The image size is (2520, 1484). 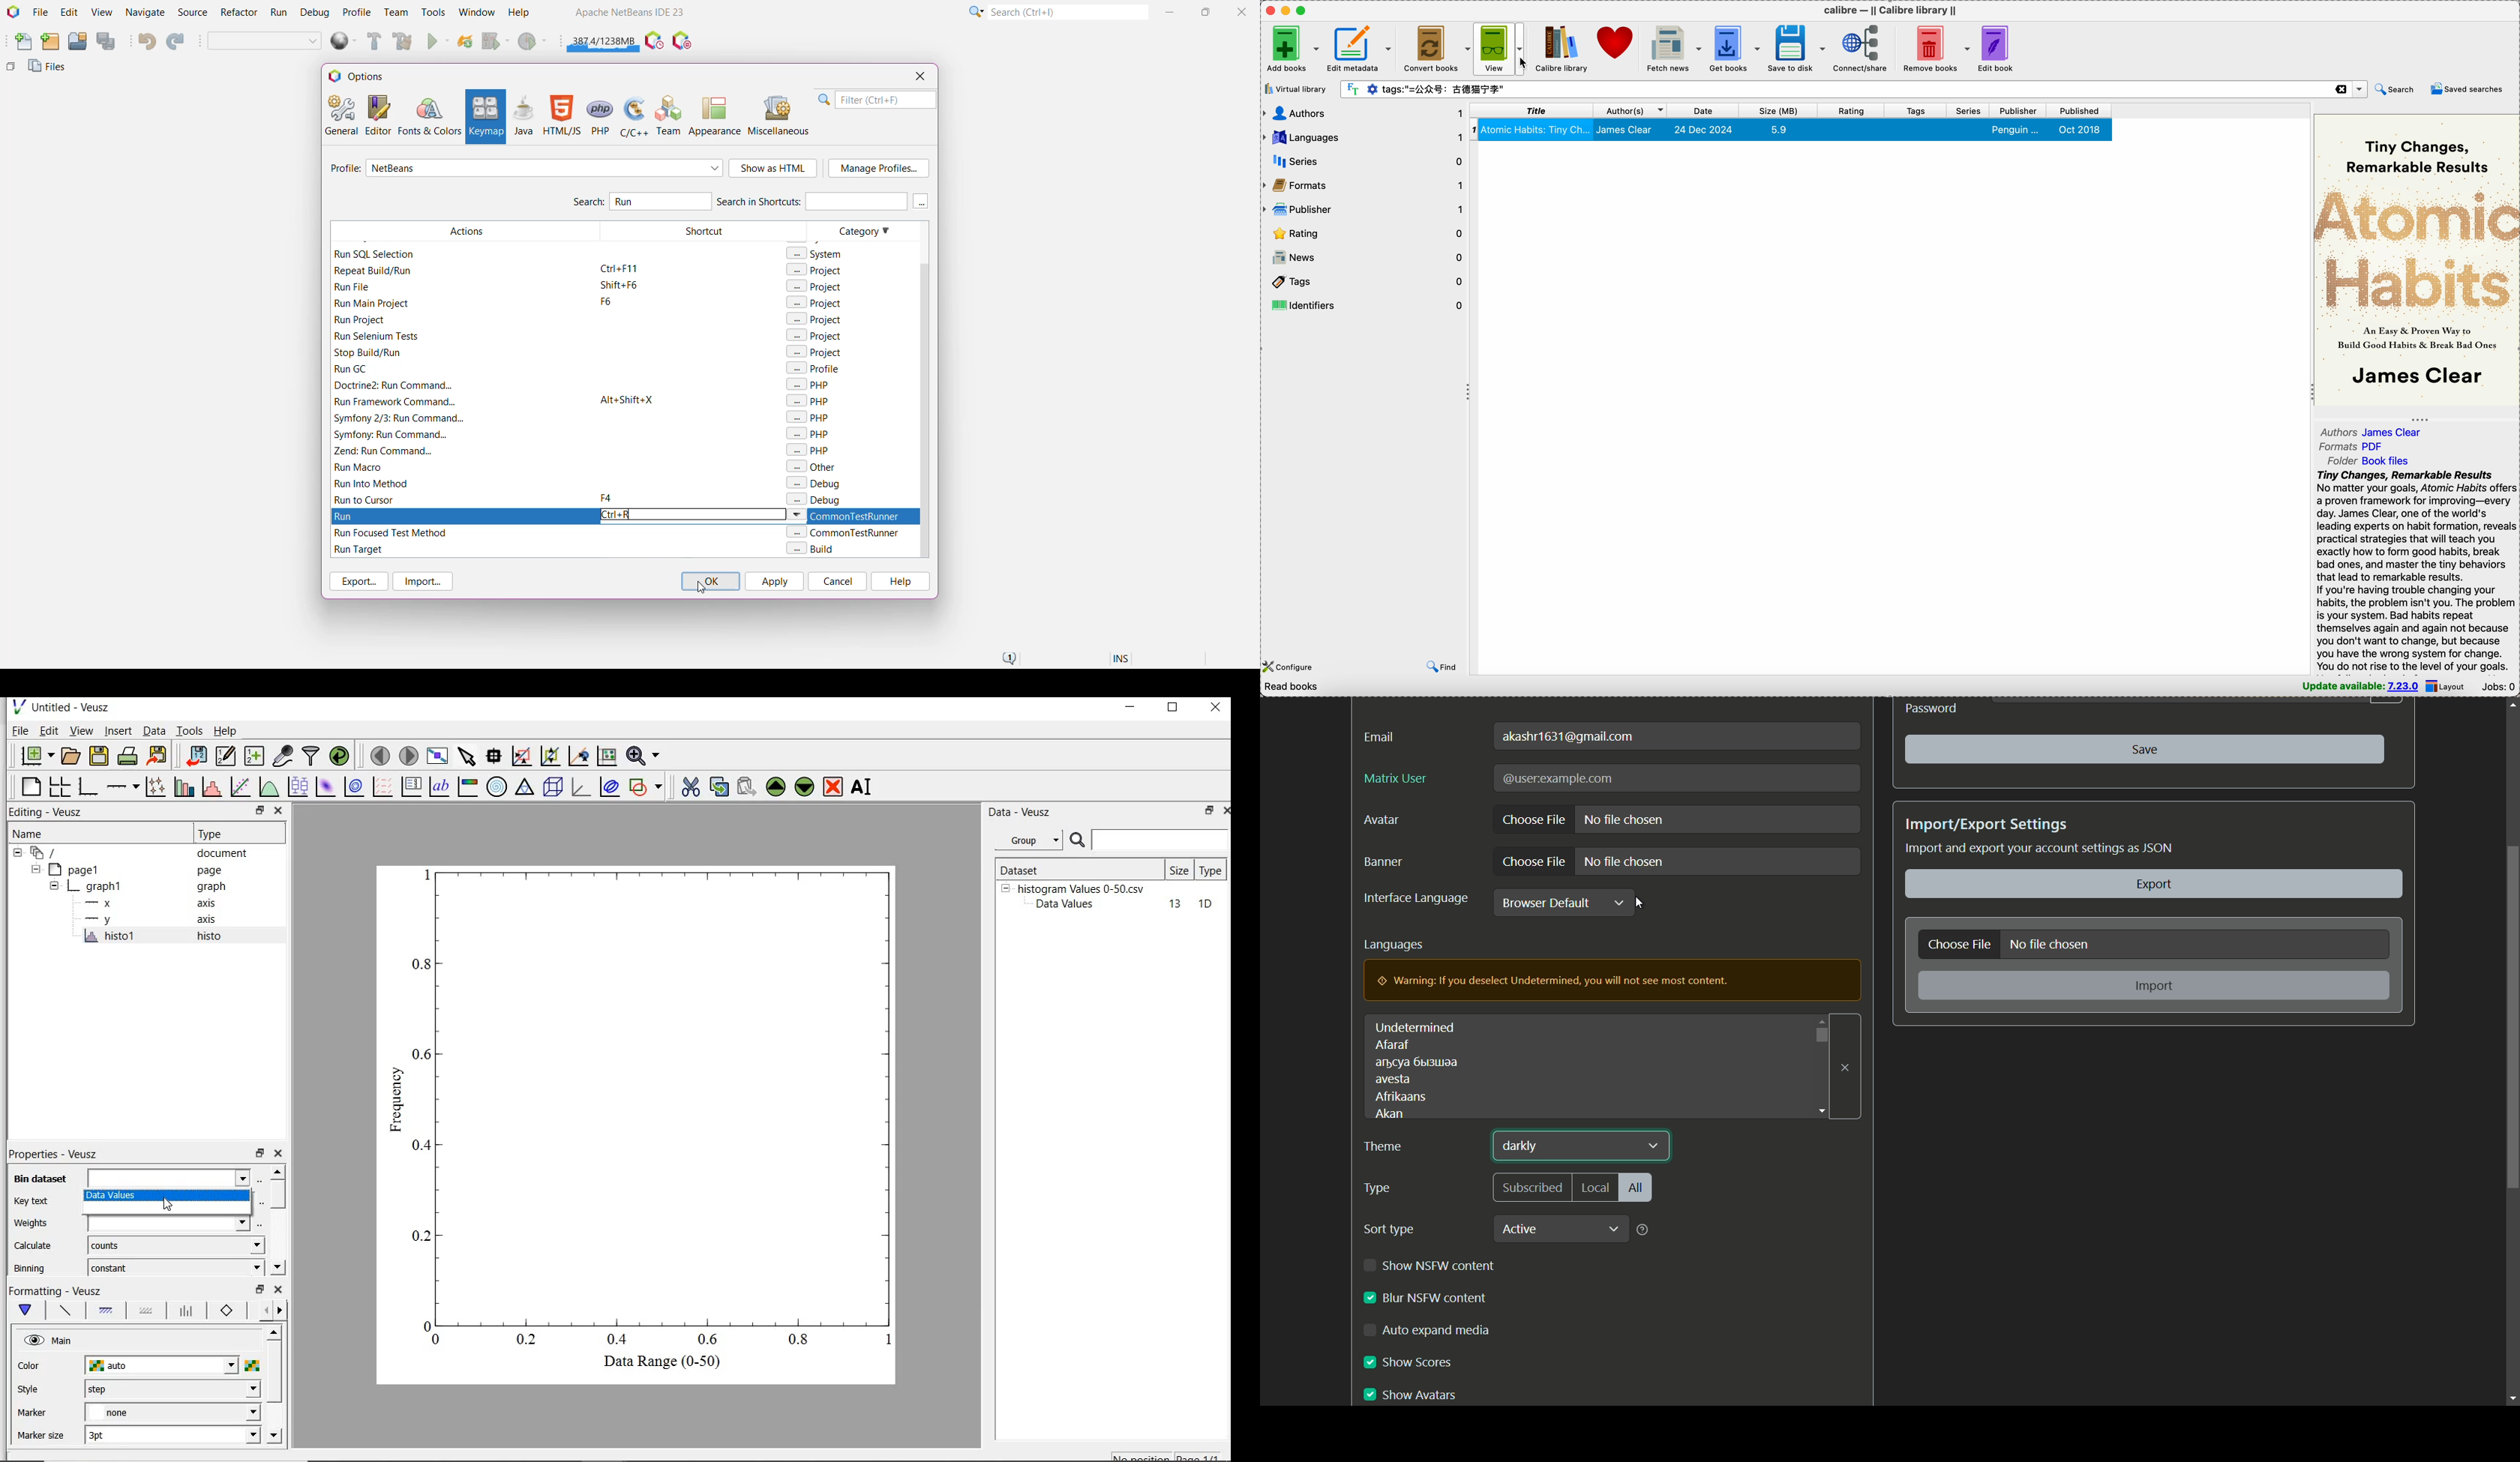 What do you see at coordinates (1415, 1027) in the screenshot?
I see `undetermined` at bounding box center [1415, 1027].